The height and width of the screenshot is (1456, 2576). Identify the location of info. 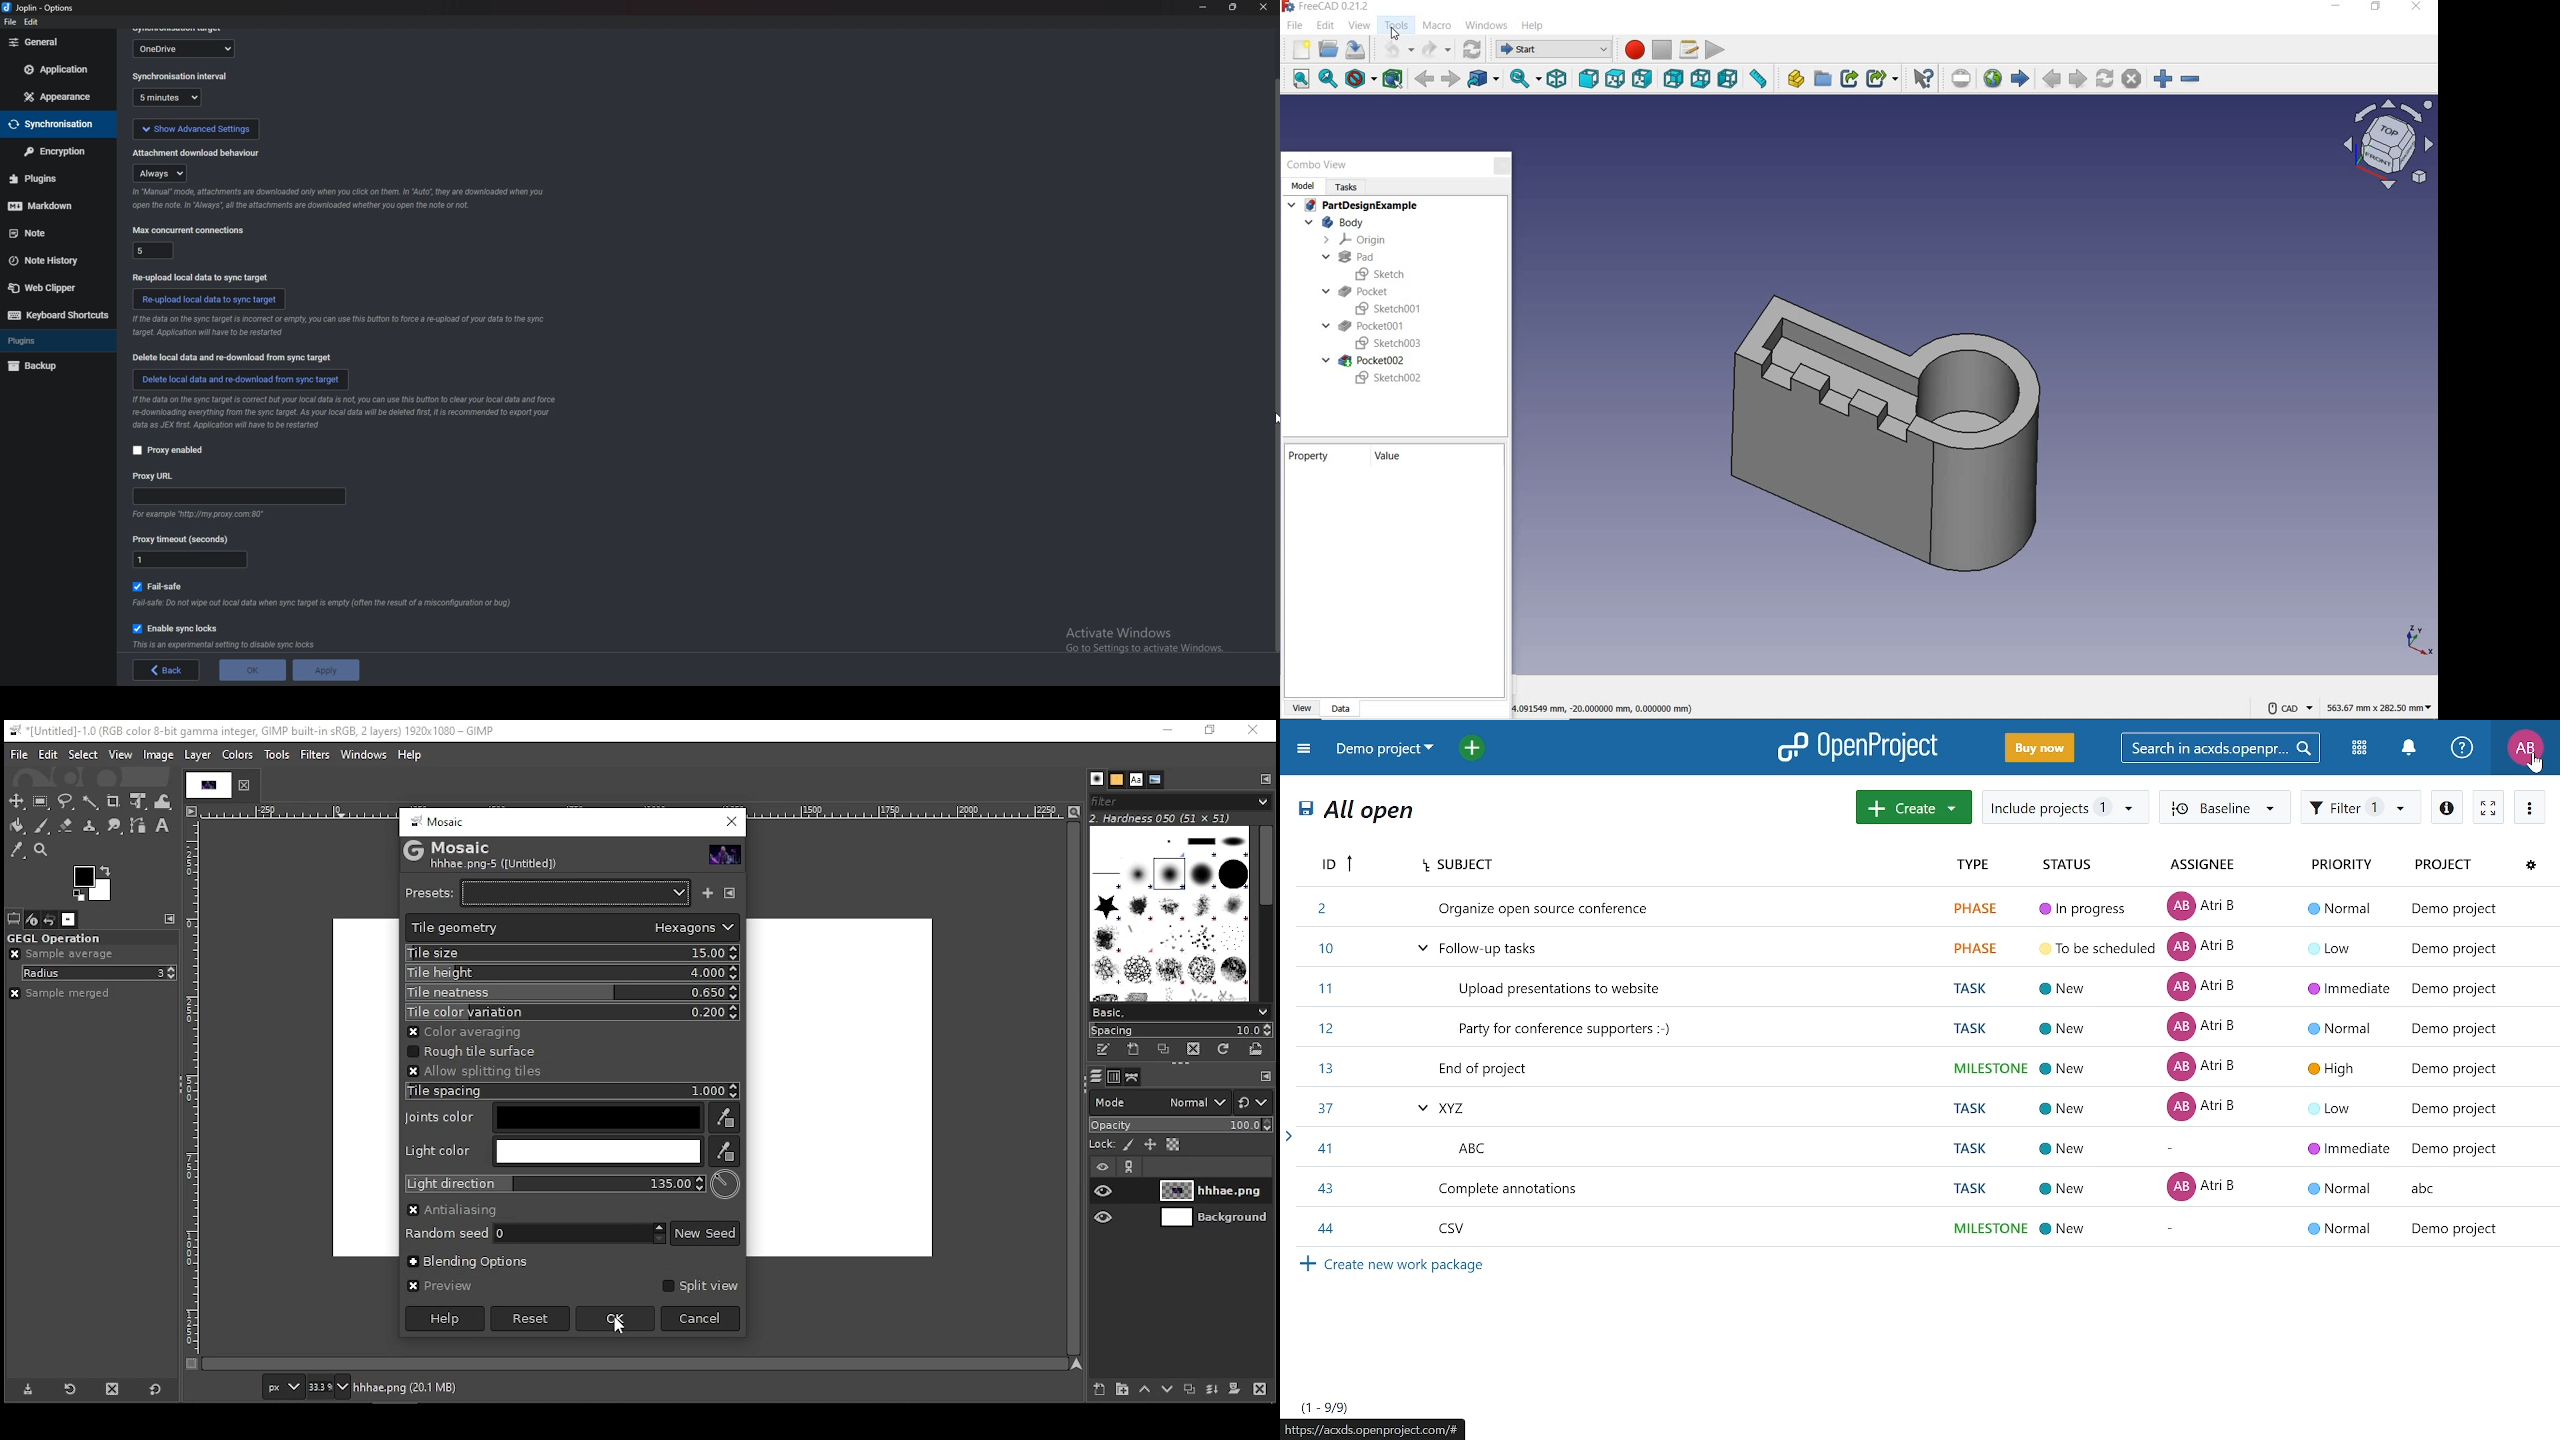
(337, 199).